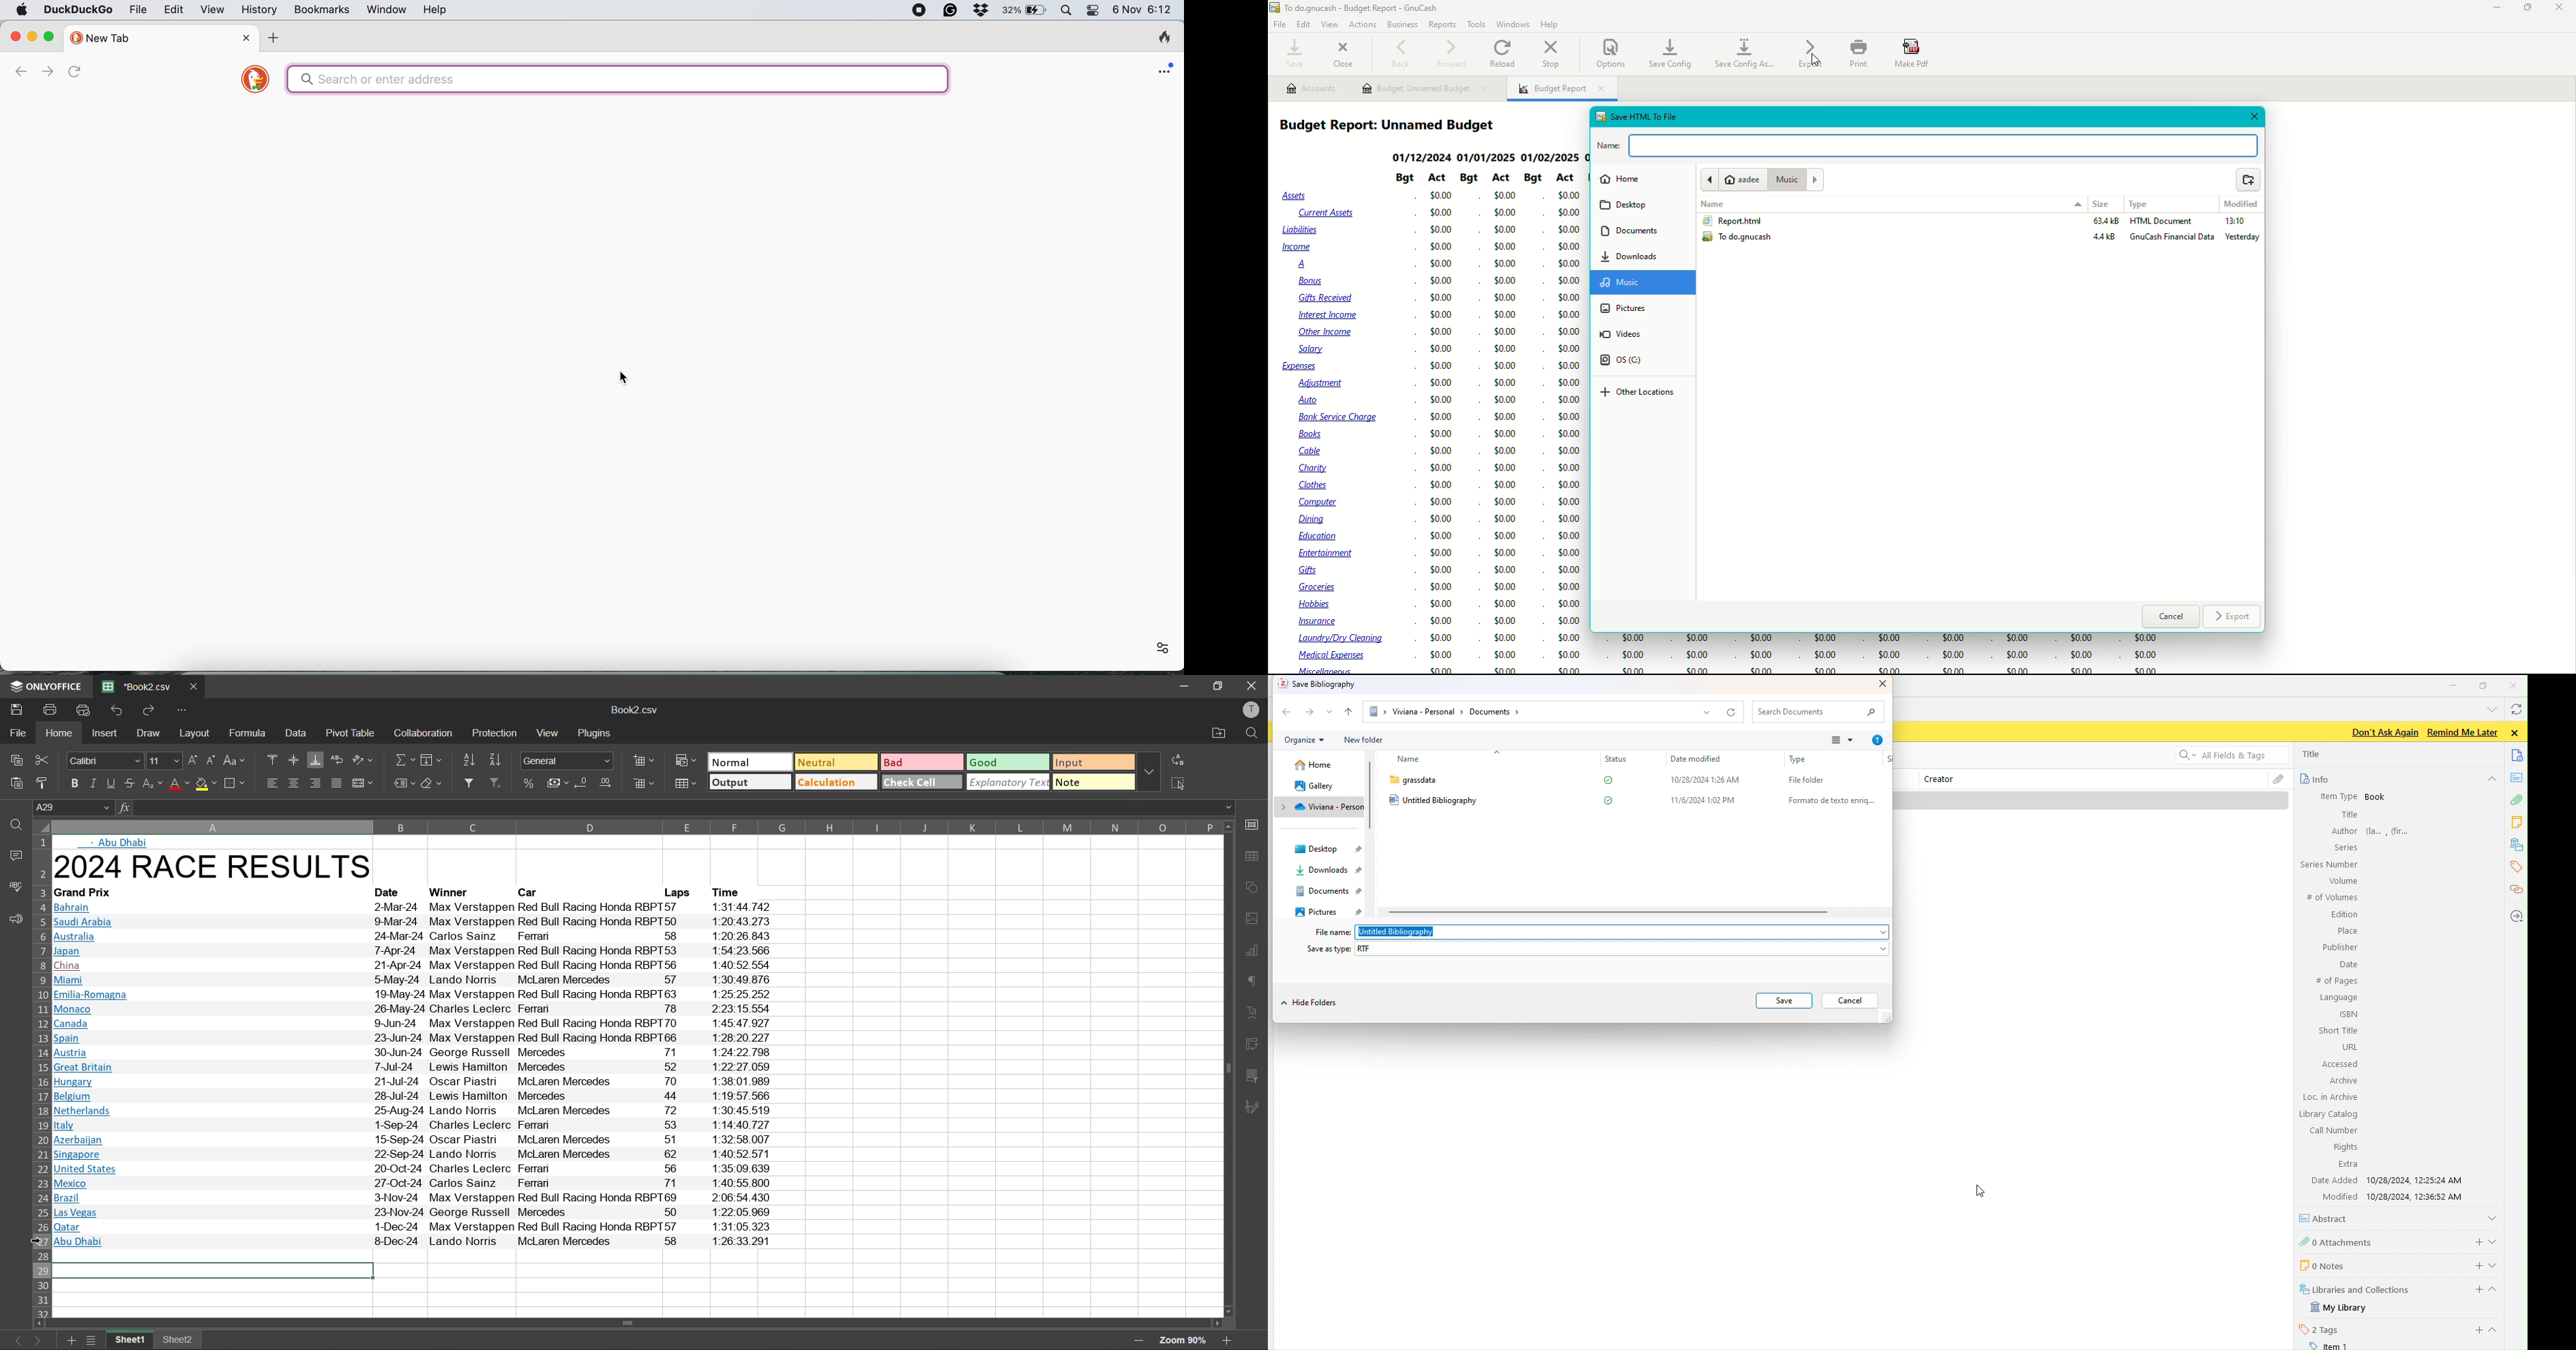  Describe the element at coordinates (45, 71) in the screenshot. I see `go forward` at that location.